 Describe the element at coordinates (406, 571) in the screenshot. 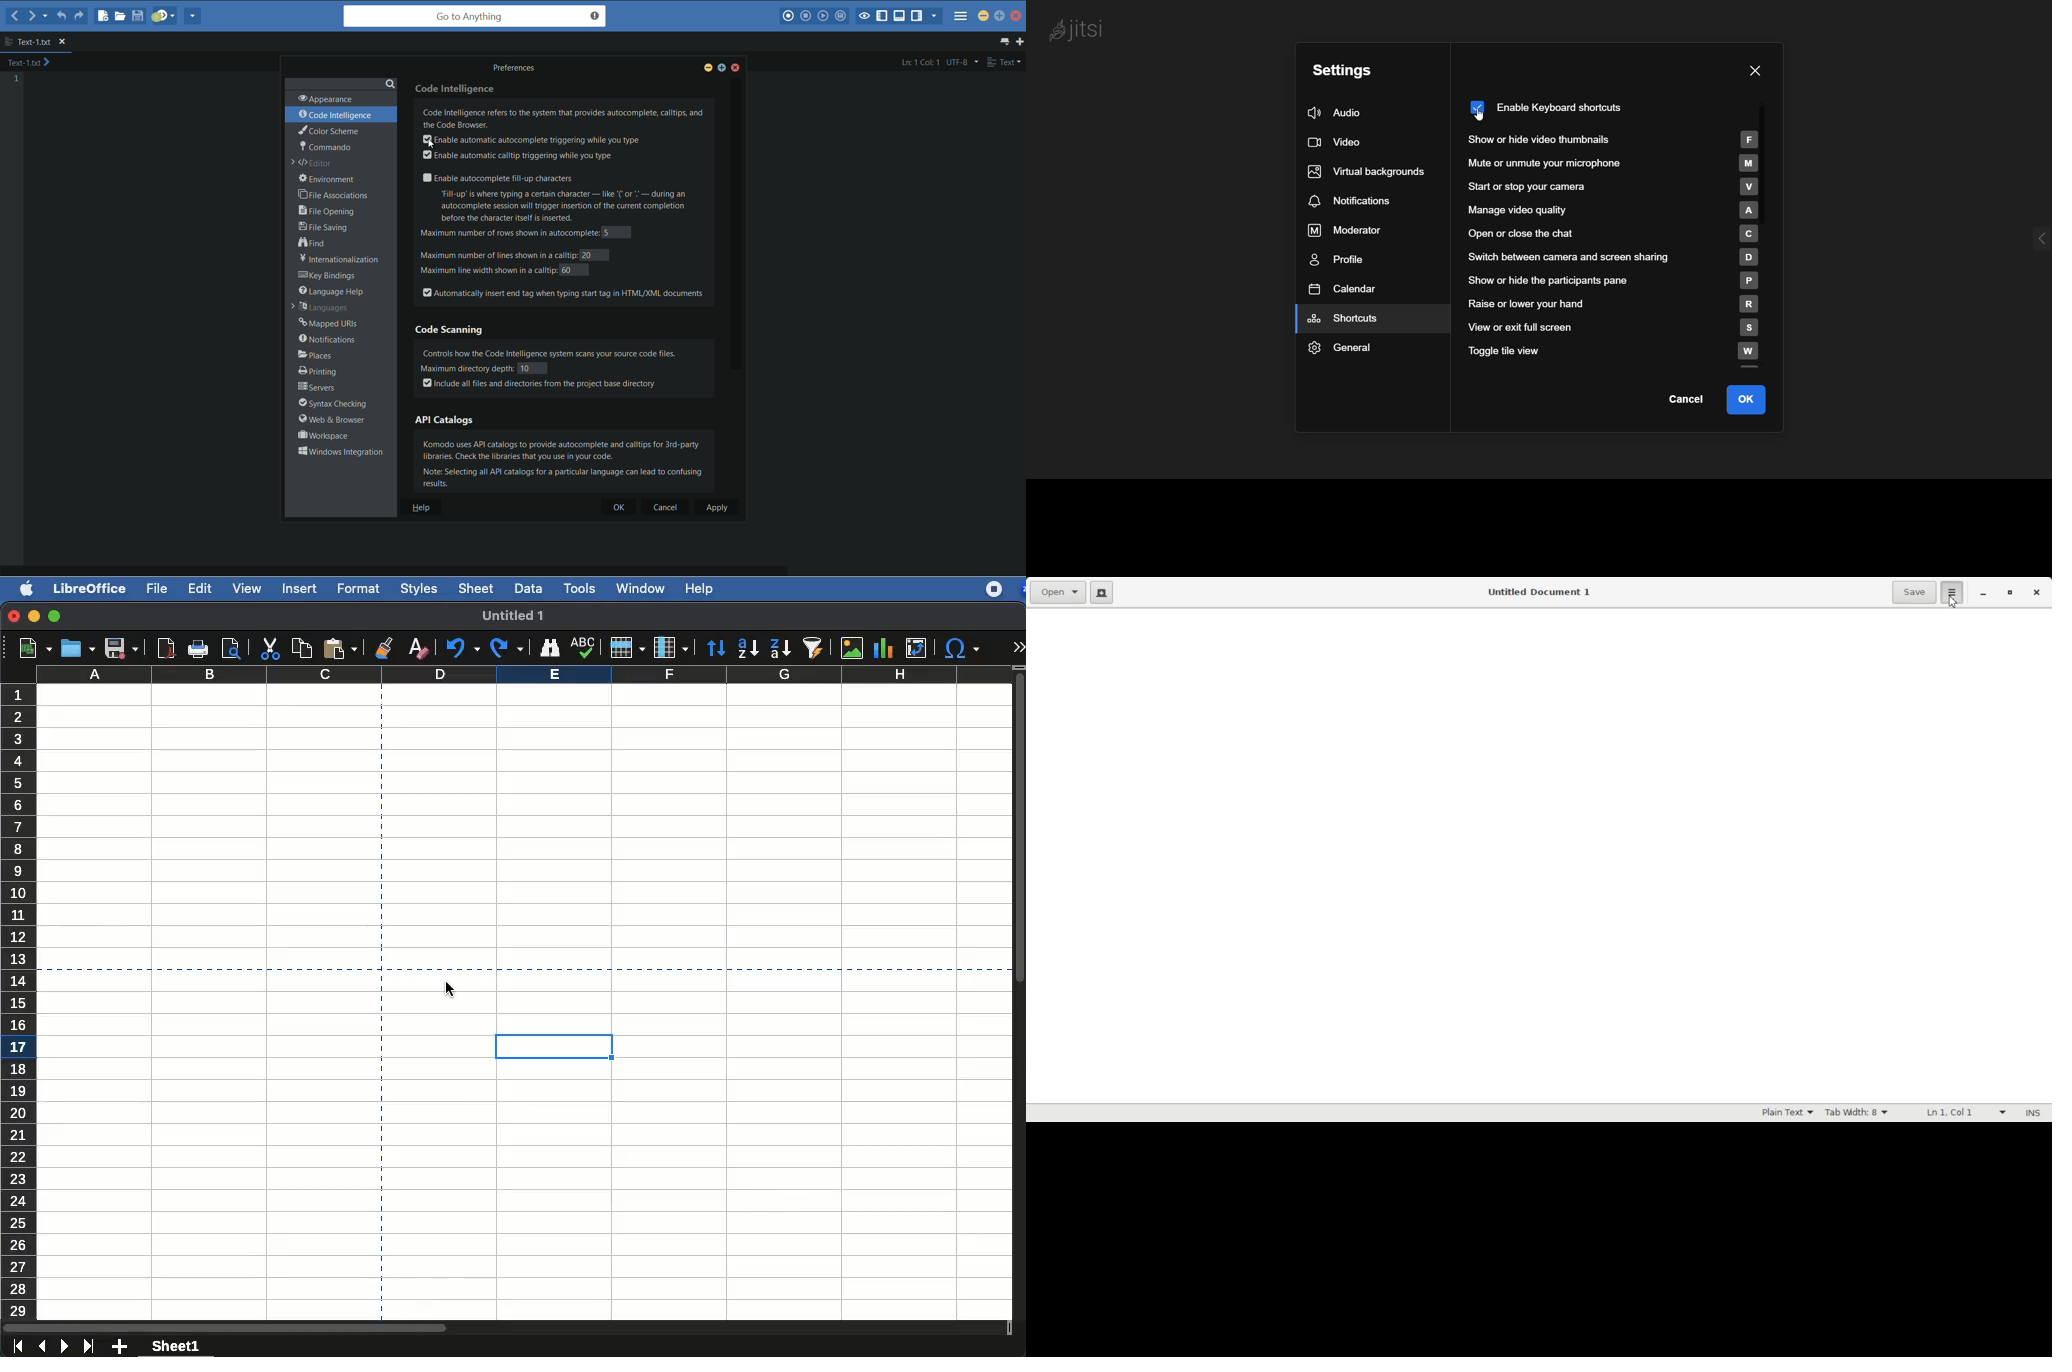

I see `horizontal scroll bar` at that location.